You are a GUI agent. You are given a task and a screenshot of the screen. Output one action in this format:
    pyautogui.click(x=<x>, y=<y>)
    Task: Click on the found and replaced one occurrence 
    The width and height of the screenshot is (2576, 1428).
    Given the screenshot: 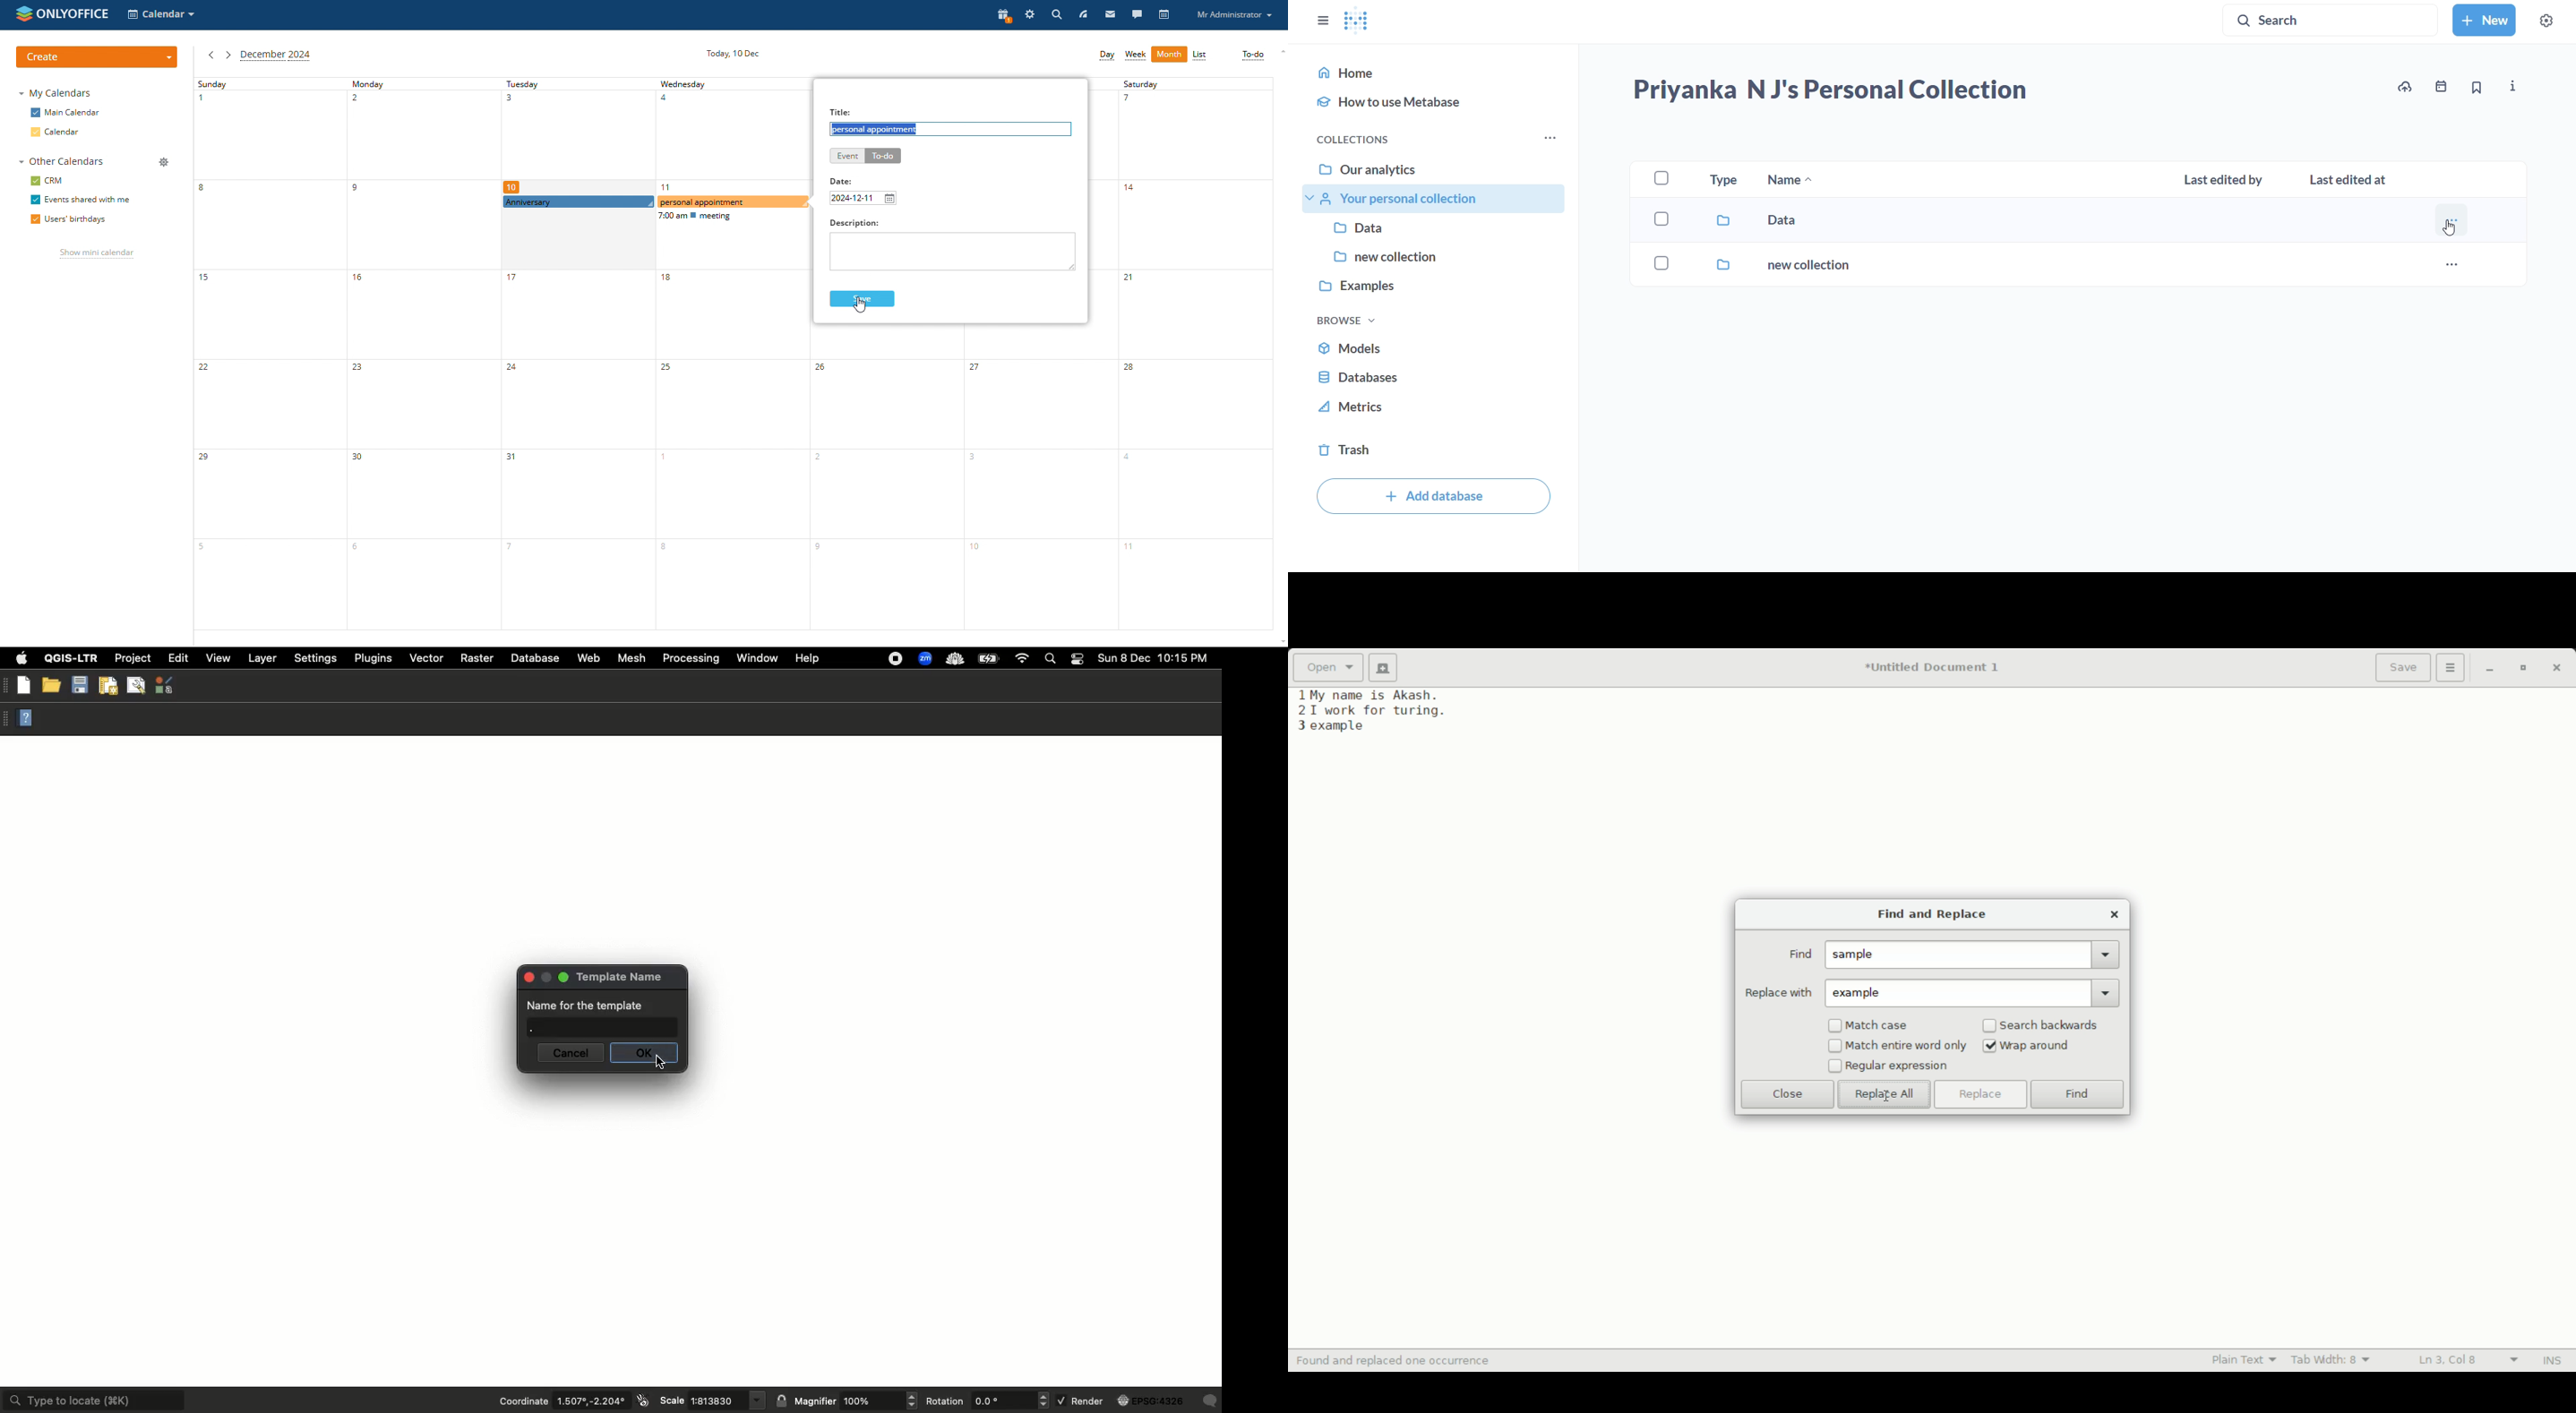 What is the action you would take?
    pyautogui.click(x=1400, y=1362)
    